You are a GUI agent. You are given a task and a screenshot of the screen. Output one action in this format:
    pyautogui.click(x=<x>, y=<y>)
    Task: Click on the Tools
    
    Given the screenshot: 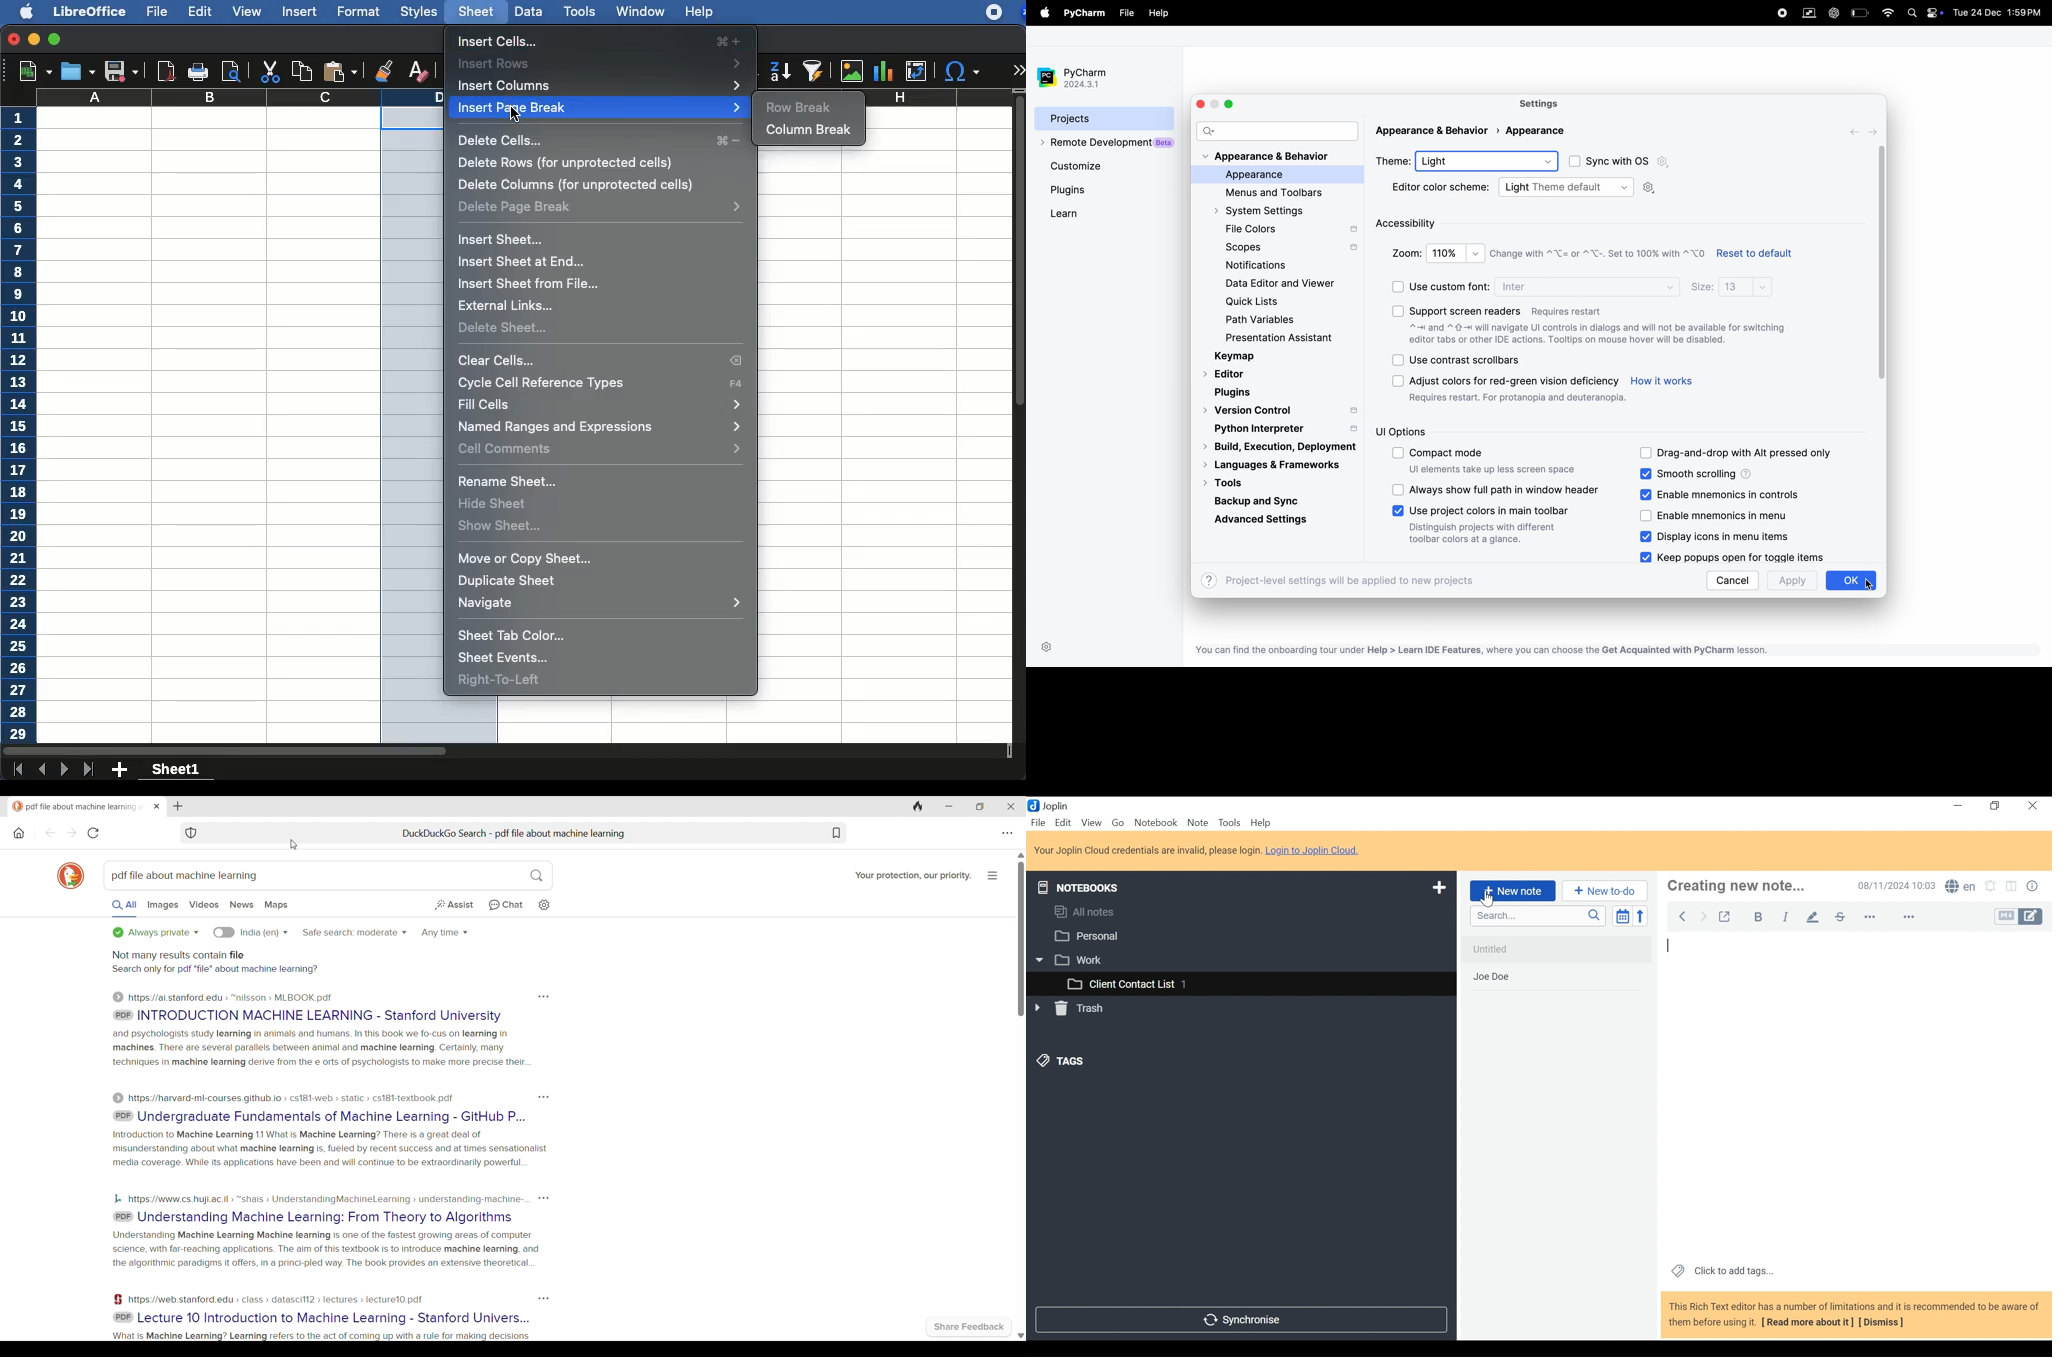 What is the action you would take?
    pyautogui.click(x=1229, y=823)
    